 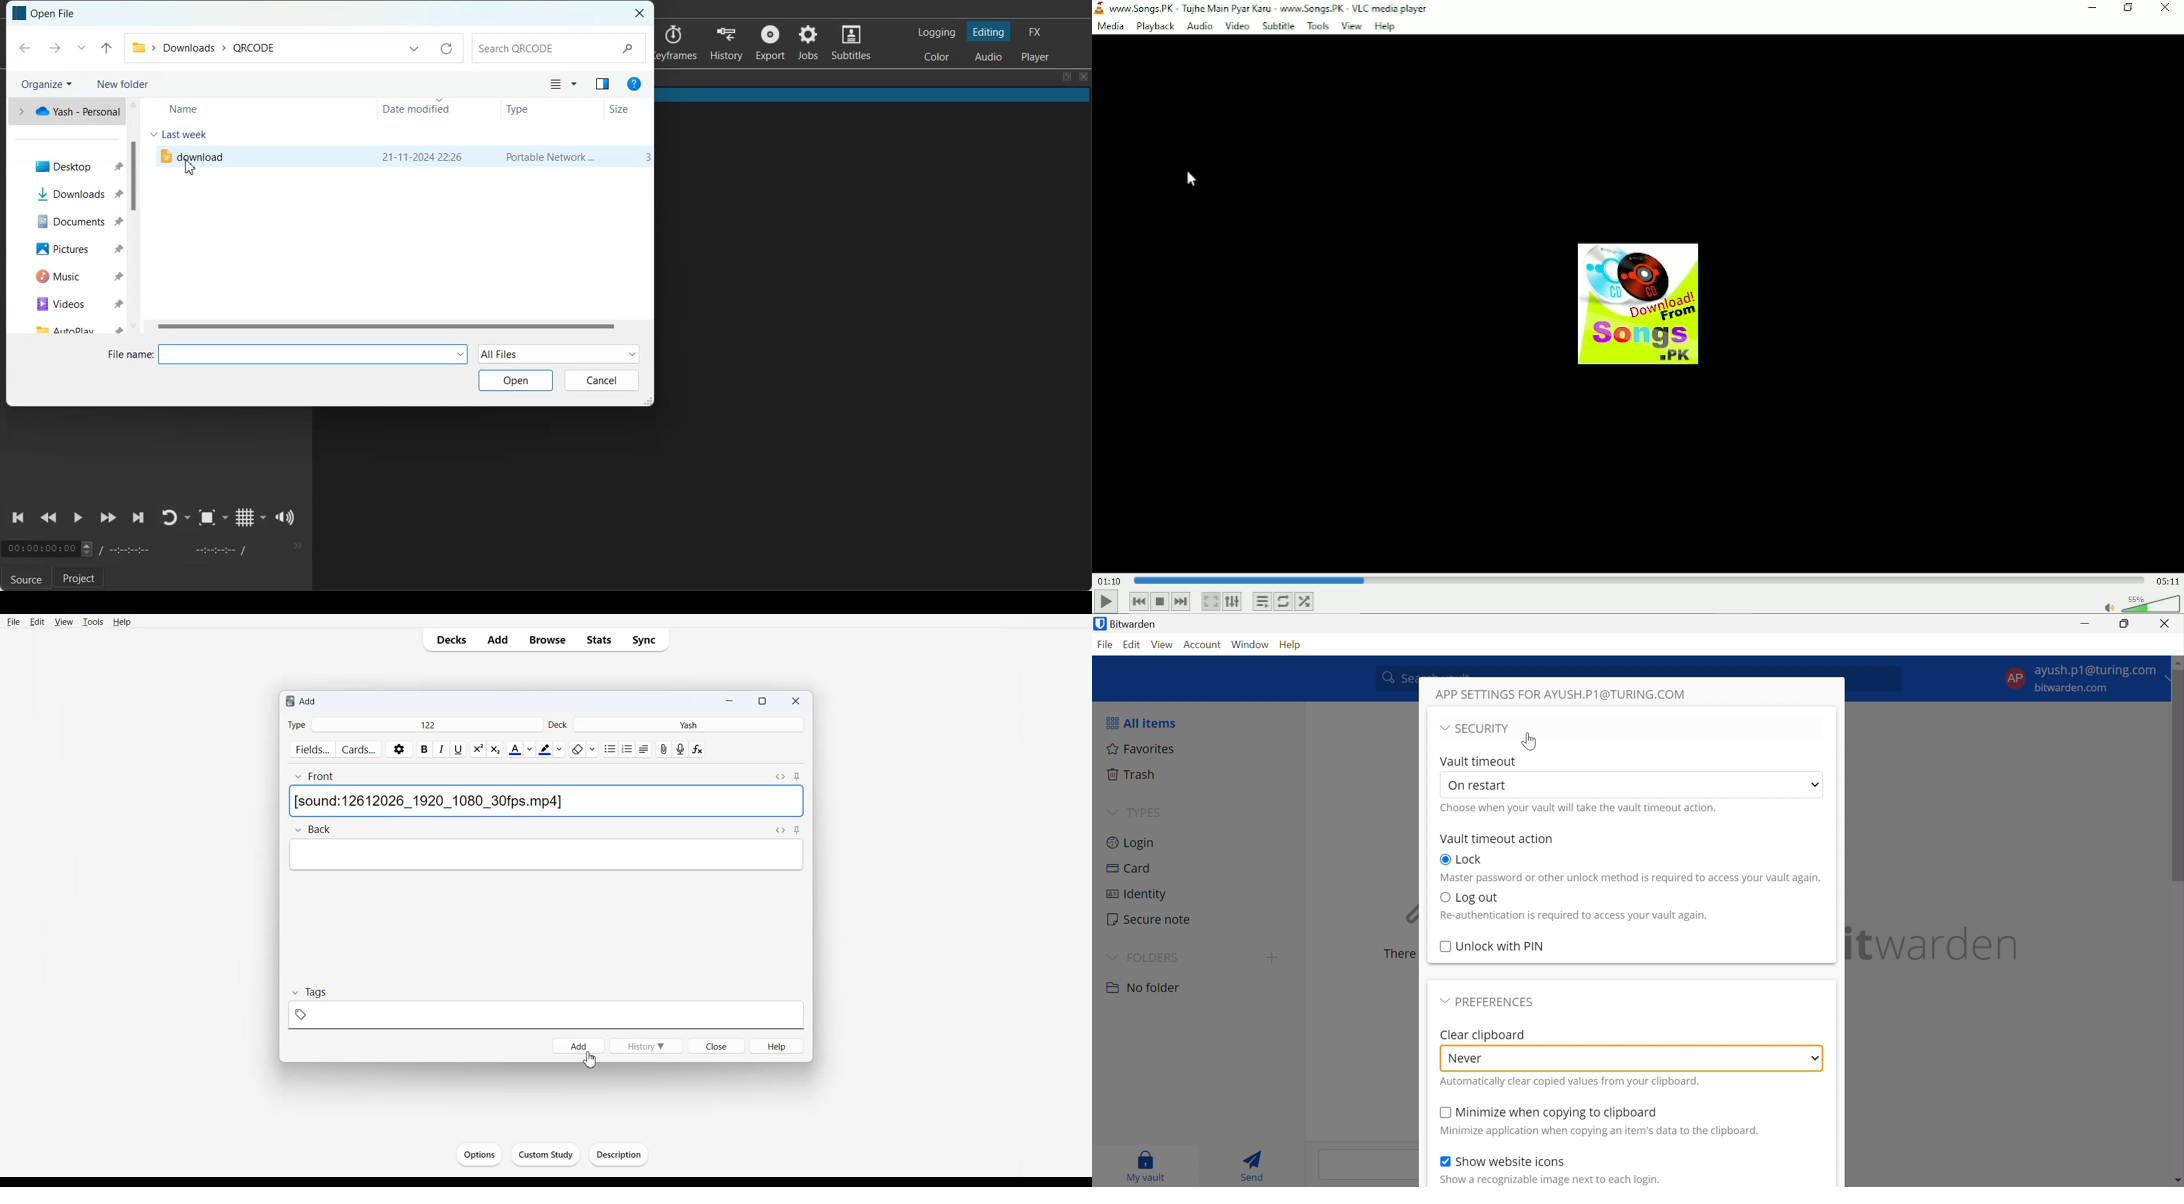 What do you see at coordinates (548, 640) in the screenshot?
I see `Browse` at bounding box center [548, 640].